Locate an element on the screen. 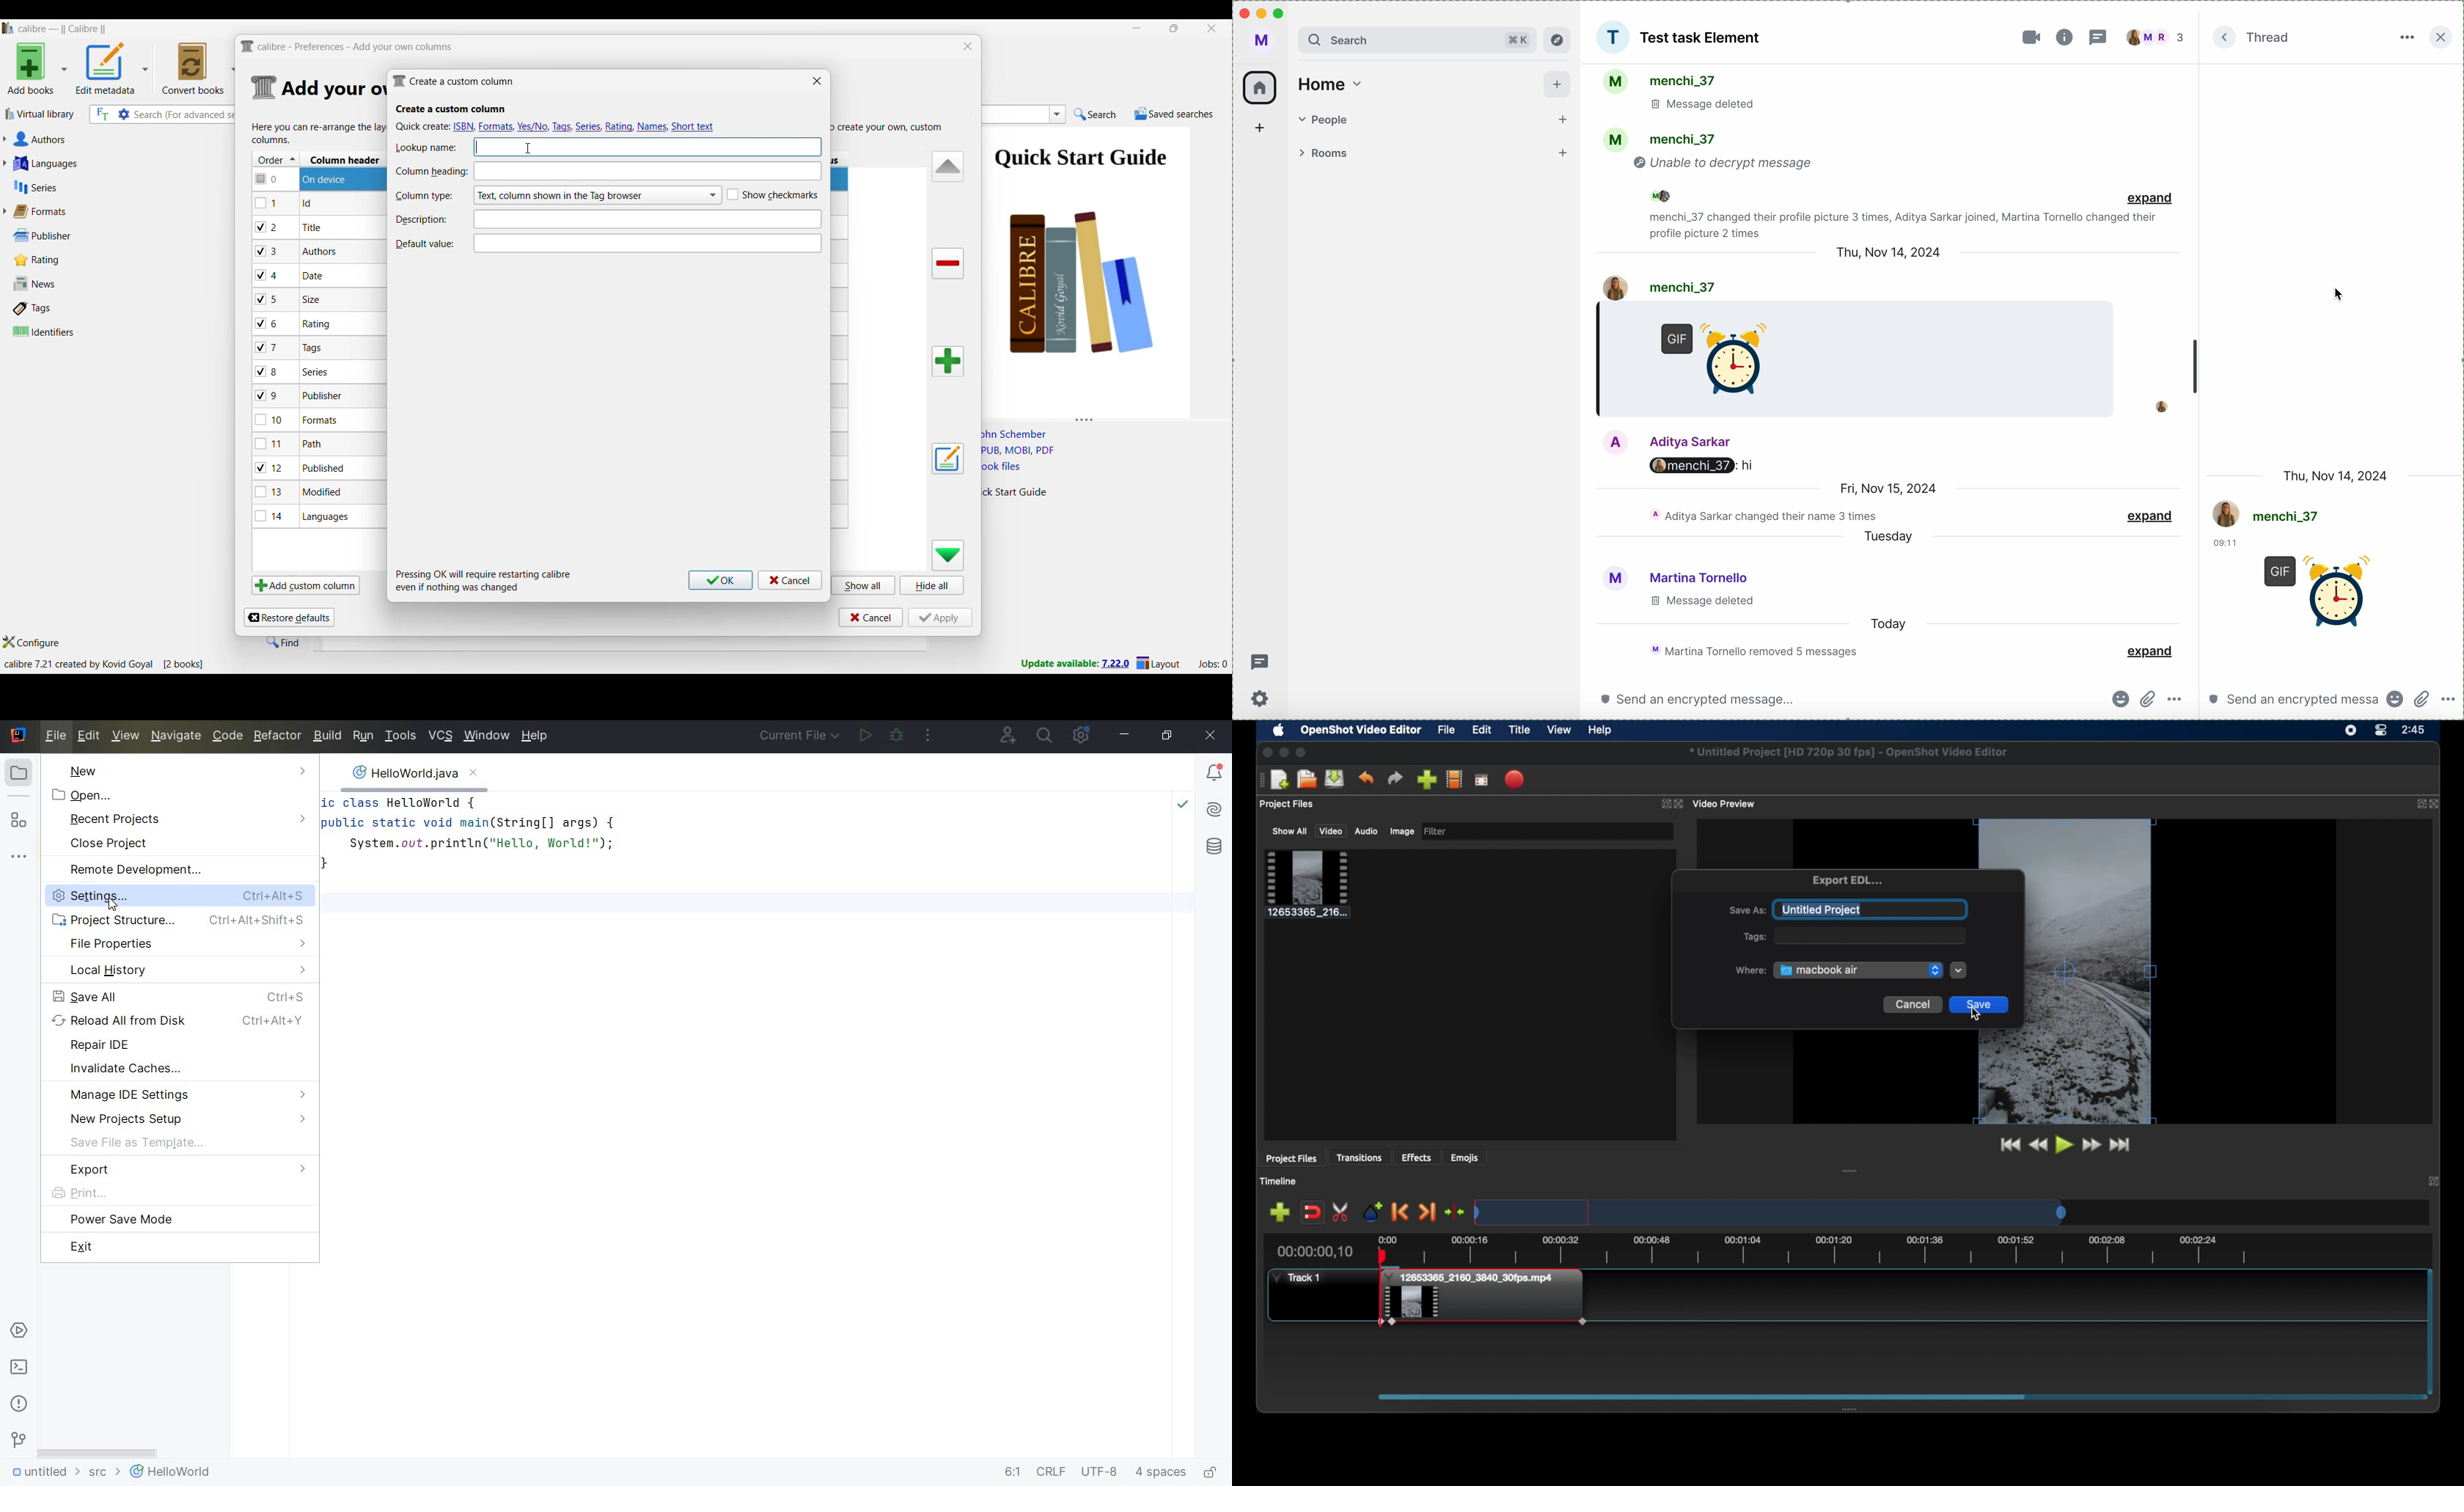 The image size is (2464, 1512). cursor is located at coordinates (526, 148).